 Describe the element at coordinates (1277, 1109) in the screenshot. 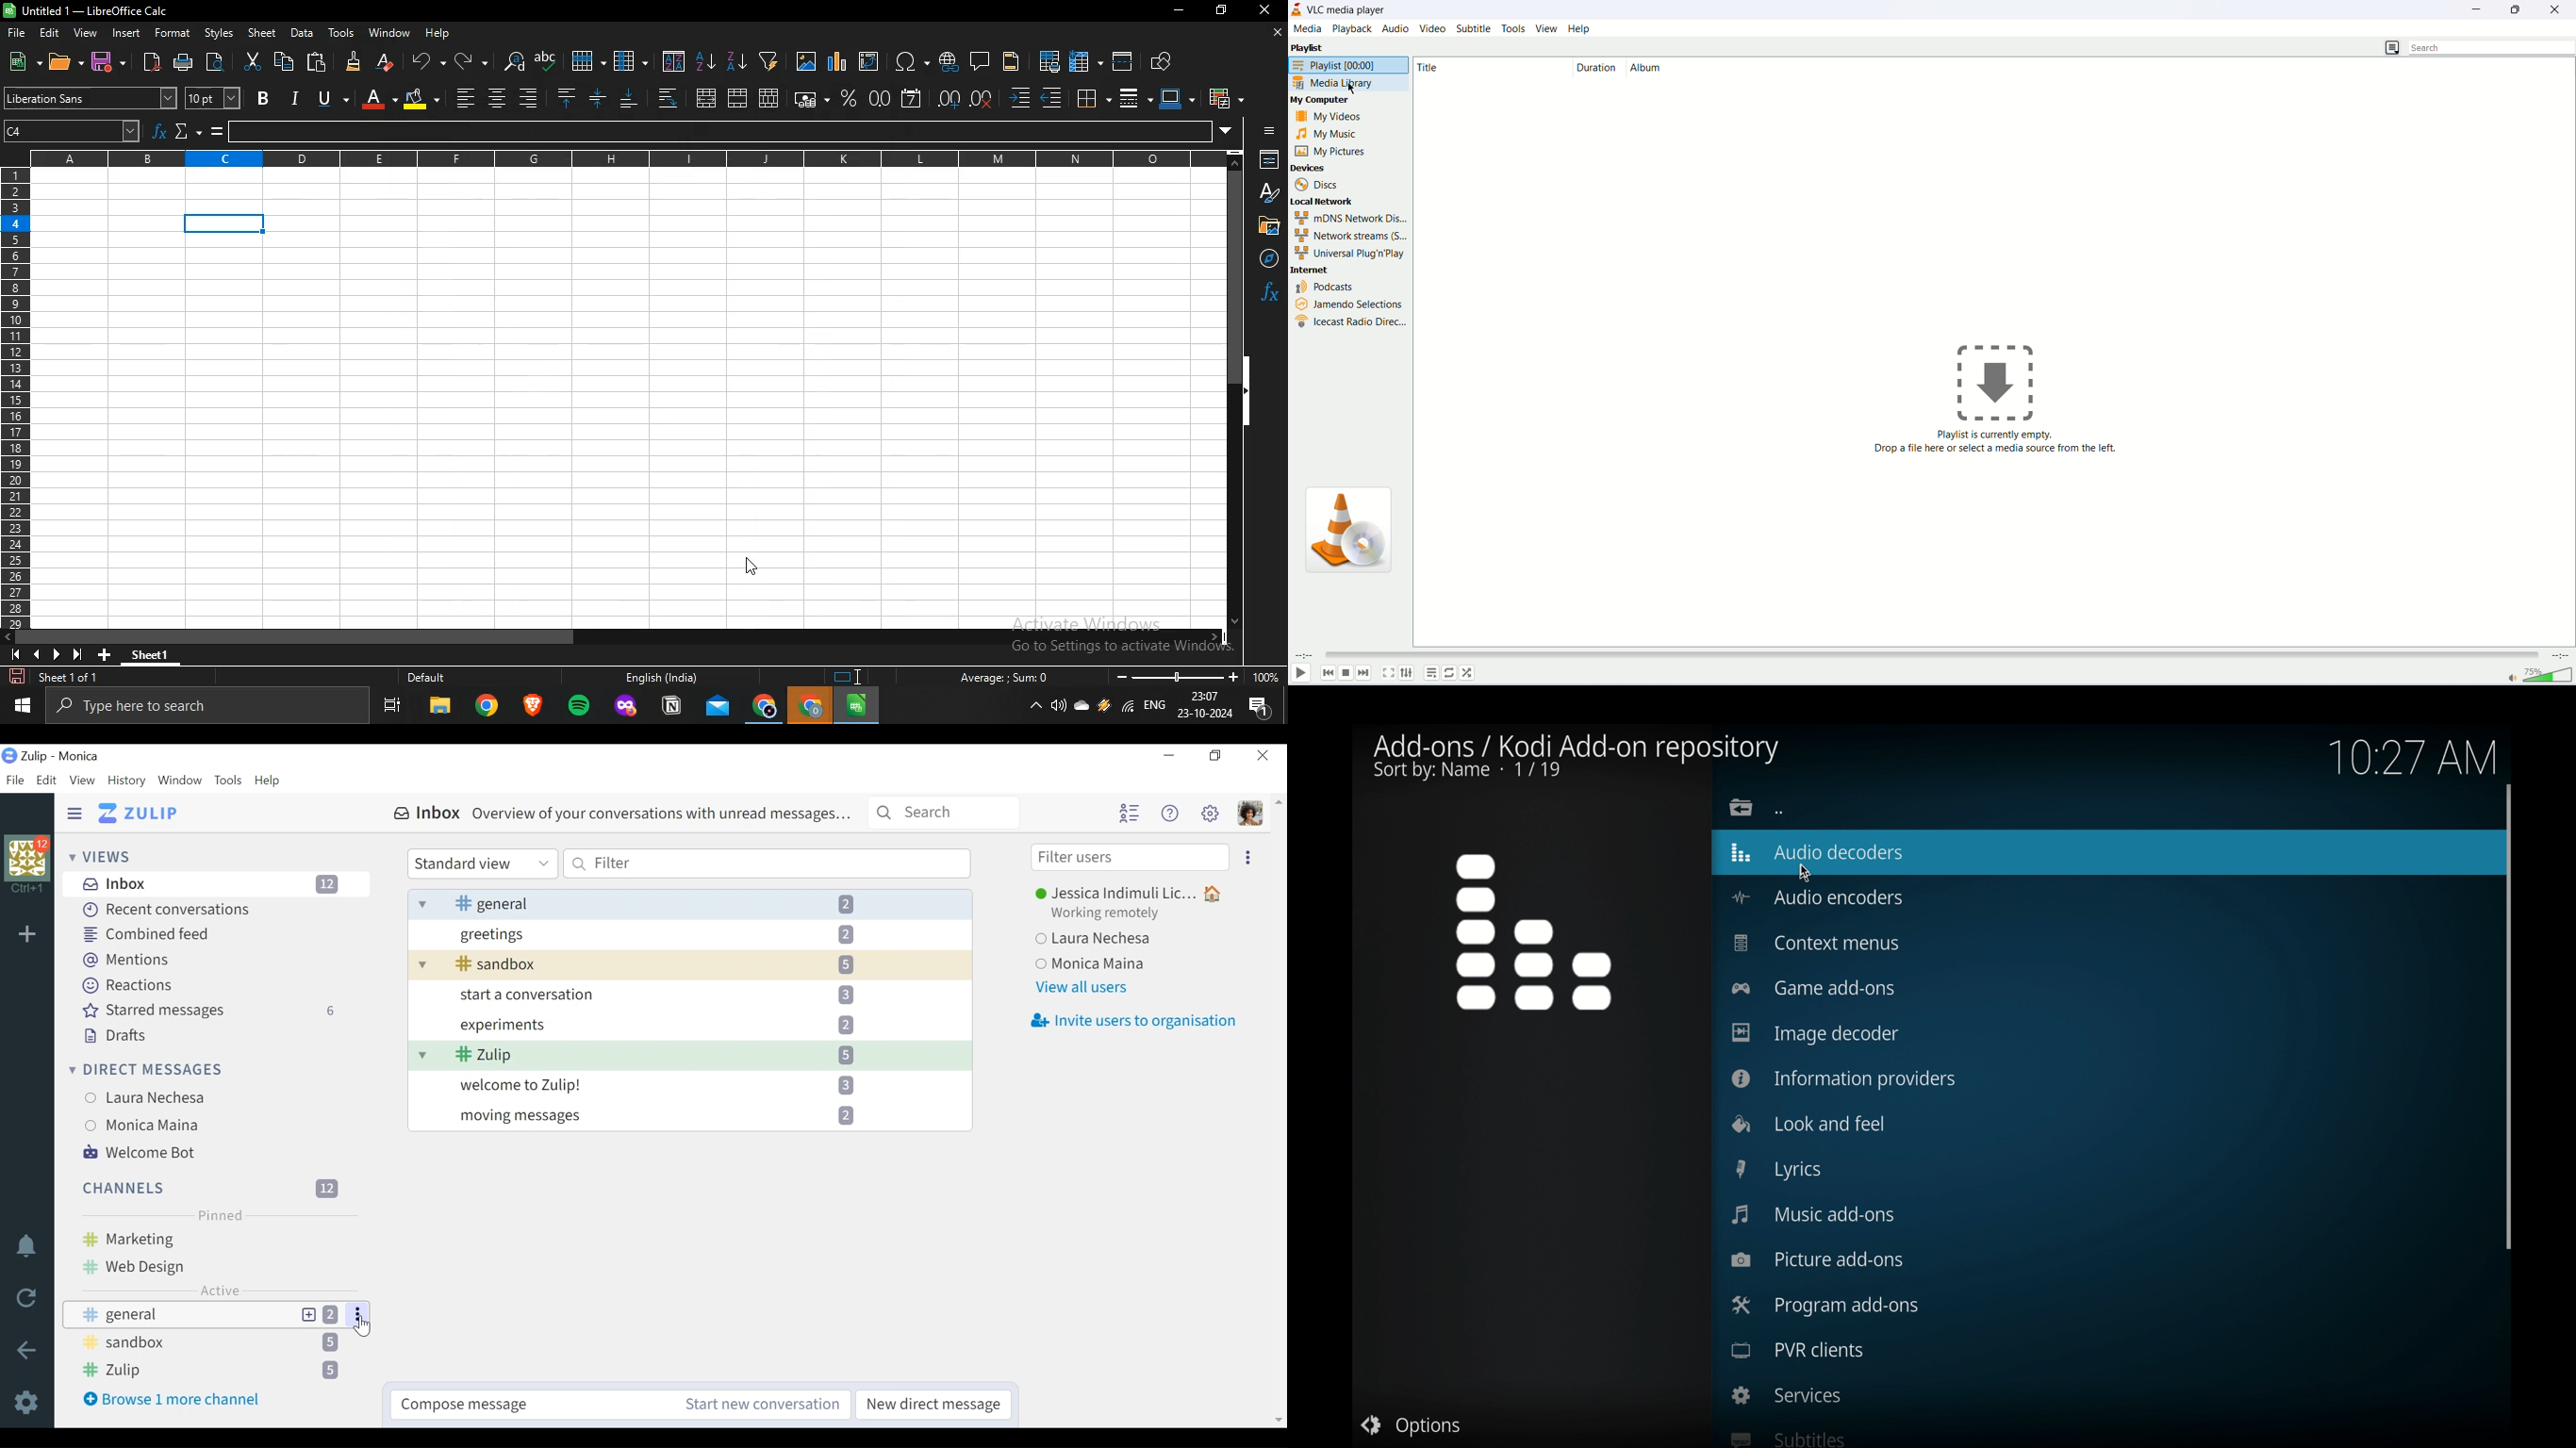

I see `Scrollbar` at that location.